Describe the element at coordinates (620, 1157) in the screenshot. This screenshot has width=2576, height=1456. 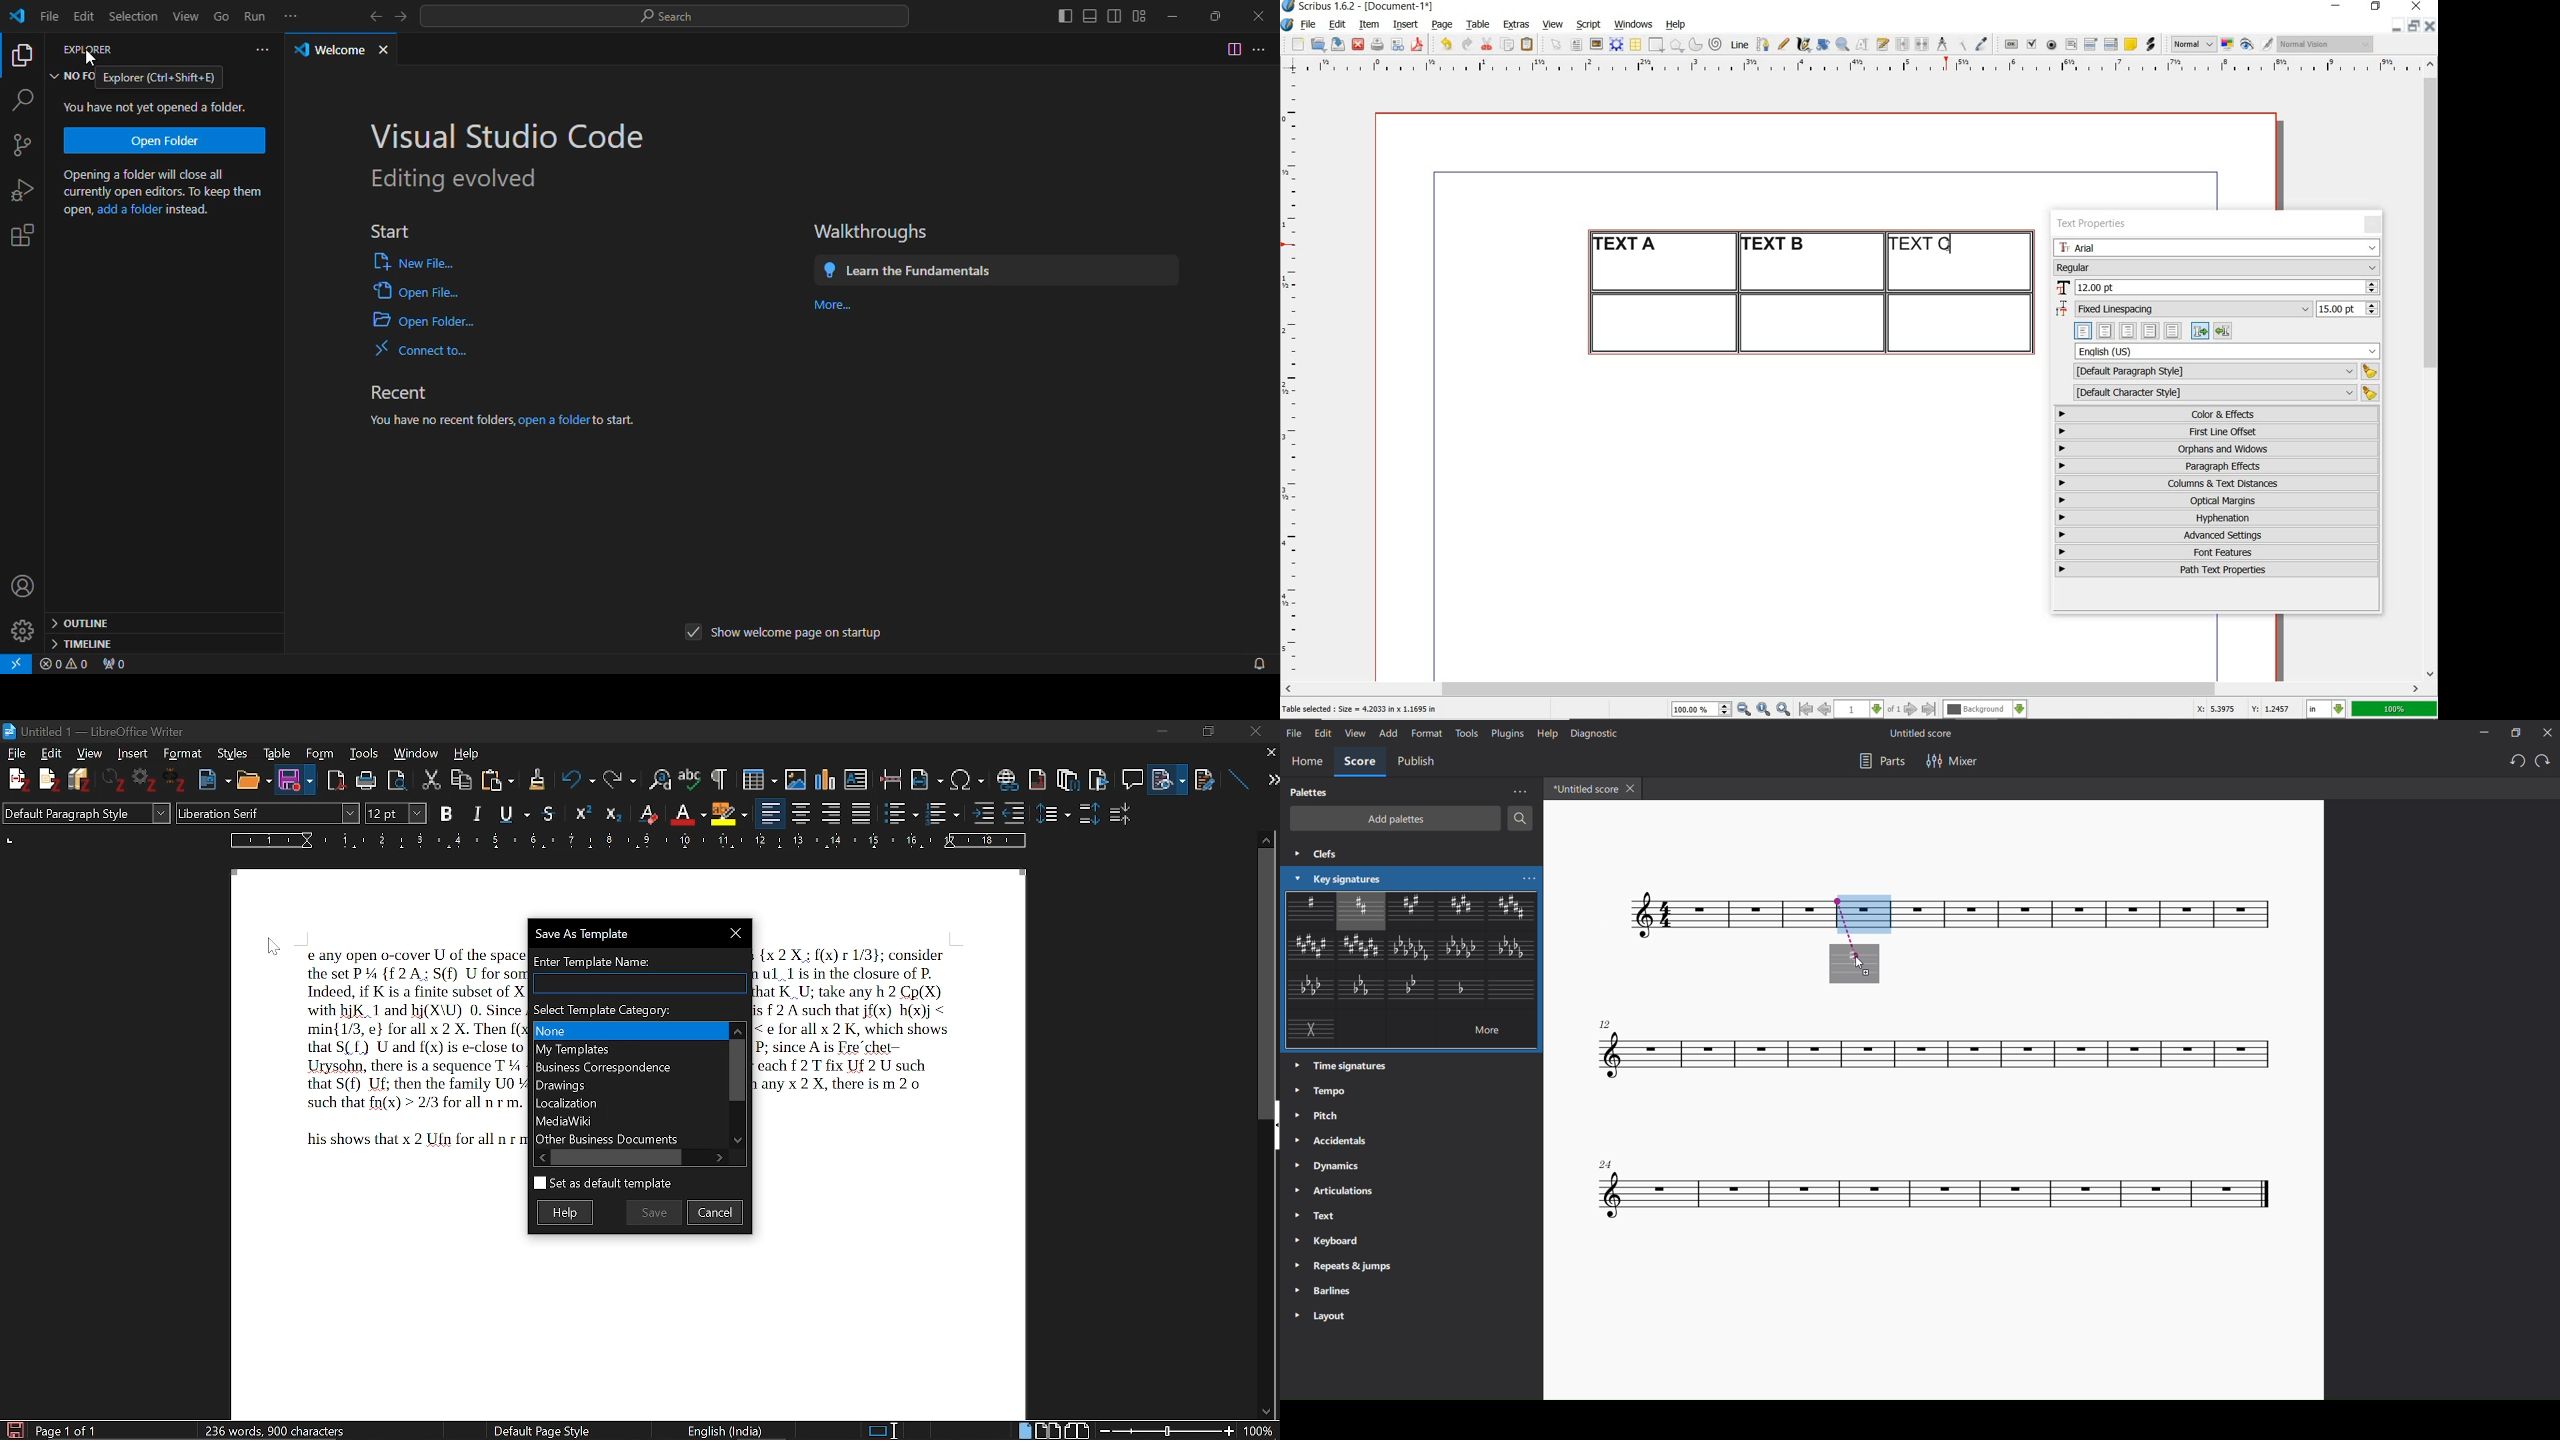
I see `Horizontal scrollbar` at that location.